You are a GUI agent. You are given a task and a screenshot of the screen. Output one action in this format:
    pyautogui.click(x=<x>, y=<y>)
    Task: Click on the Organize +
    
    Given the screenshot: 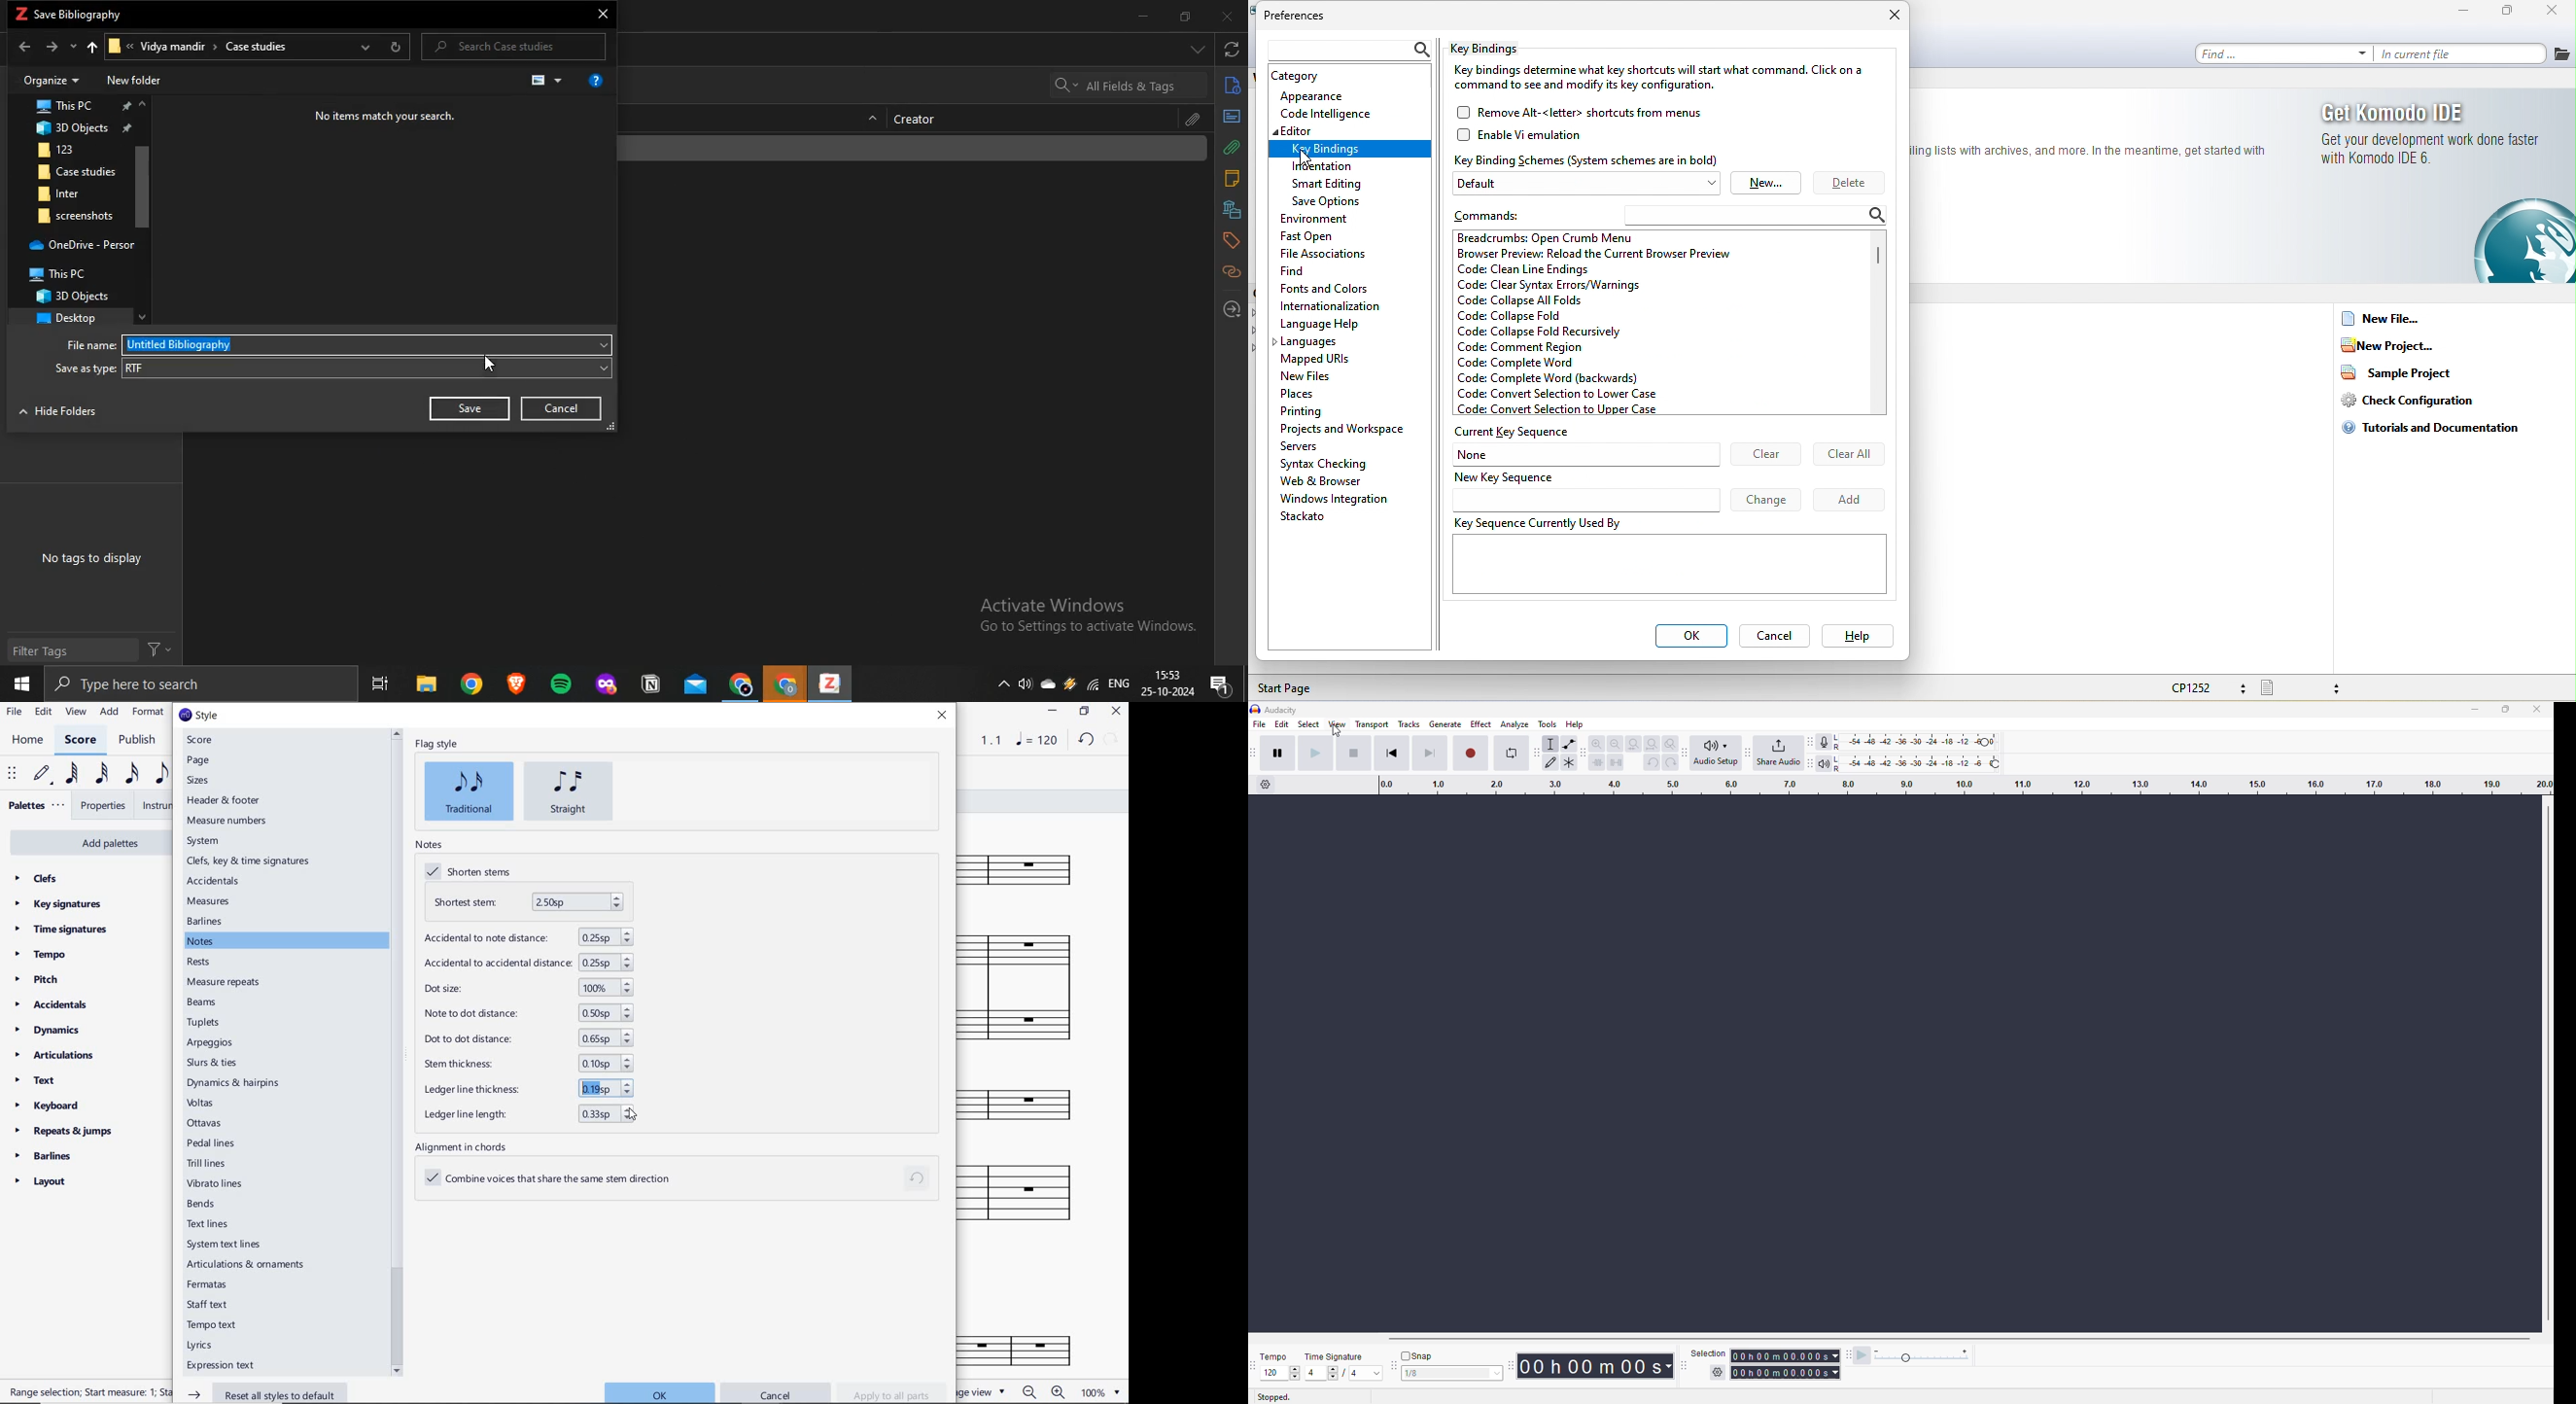 What is the action you would take?
    pyautogui.click(x=52, y=80)
    